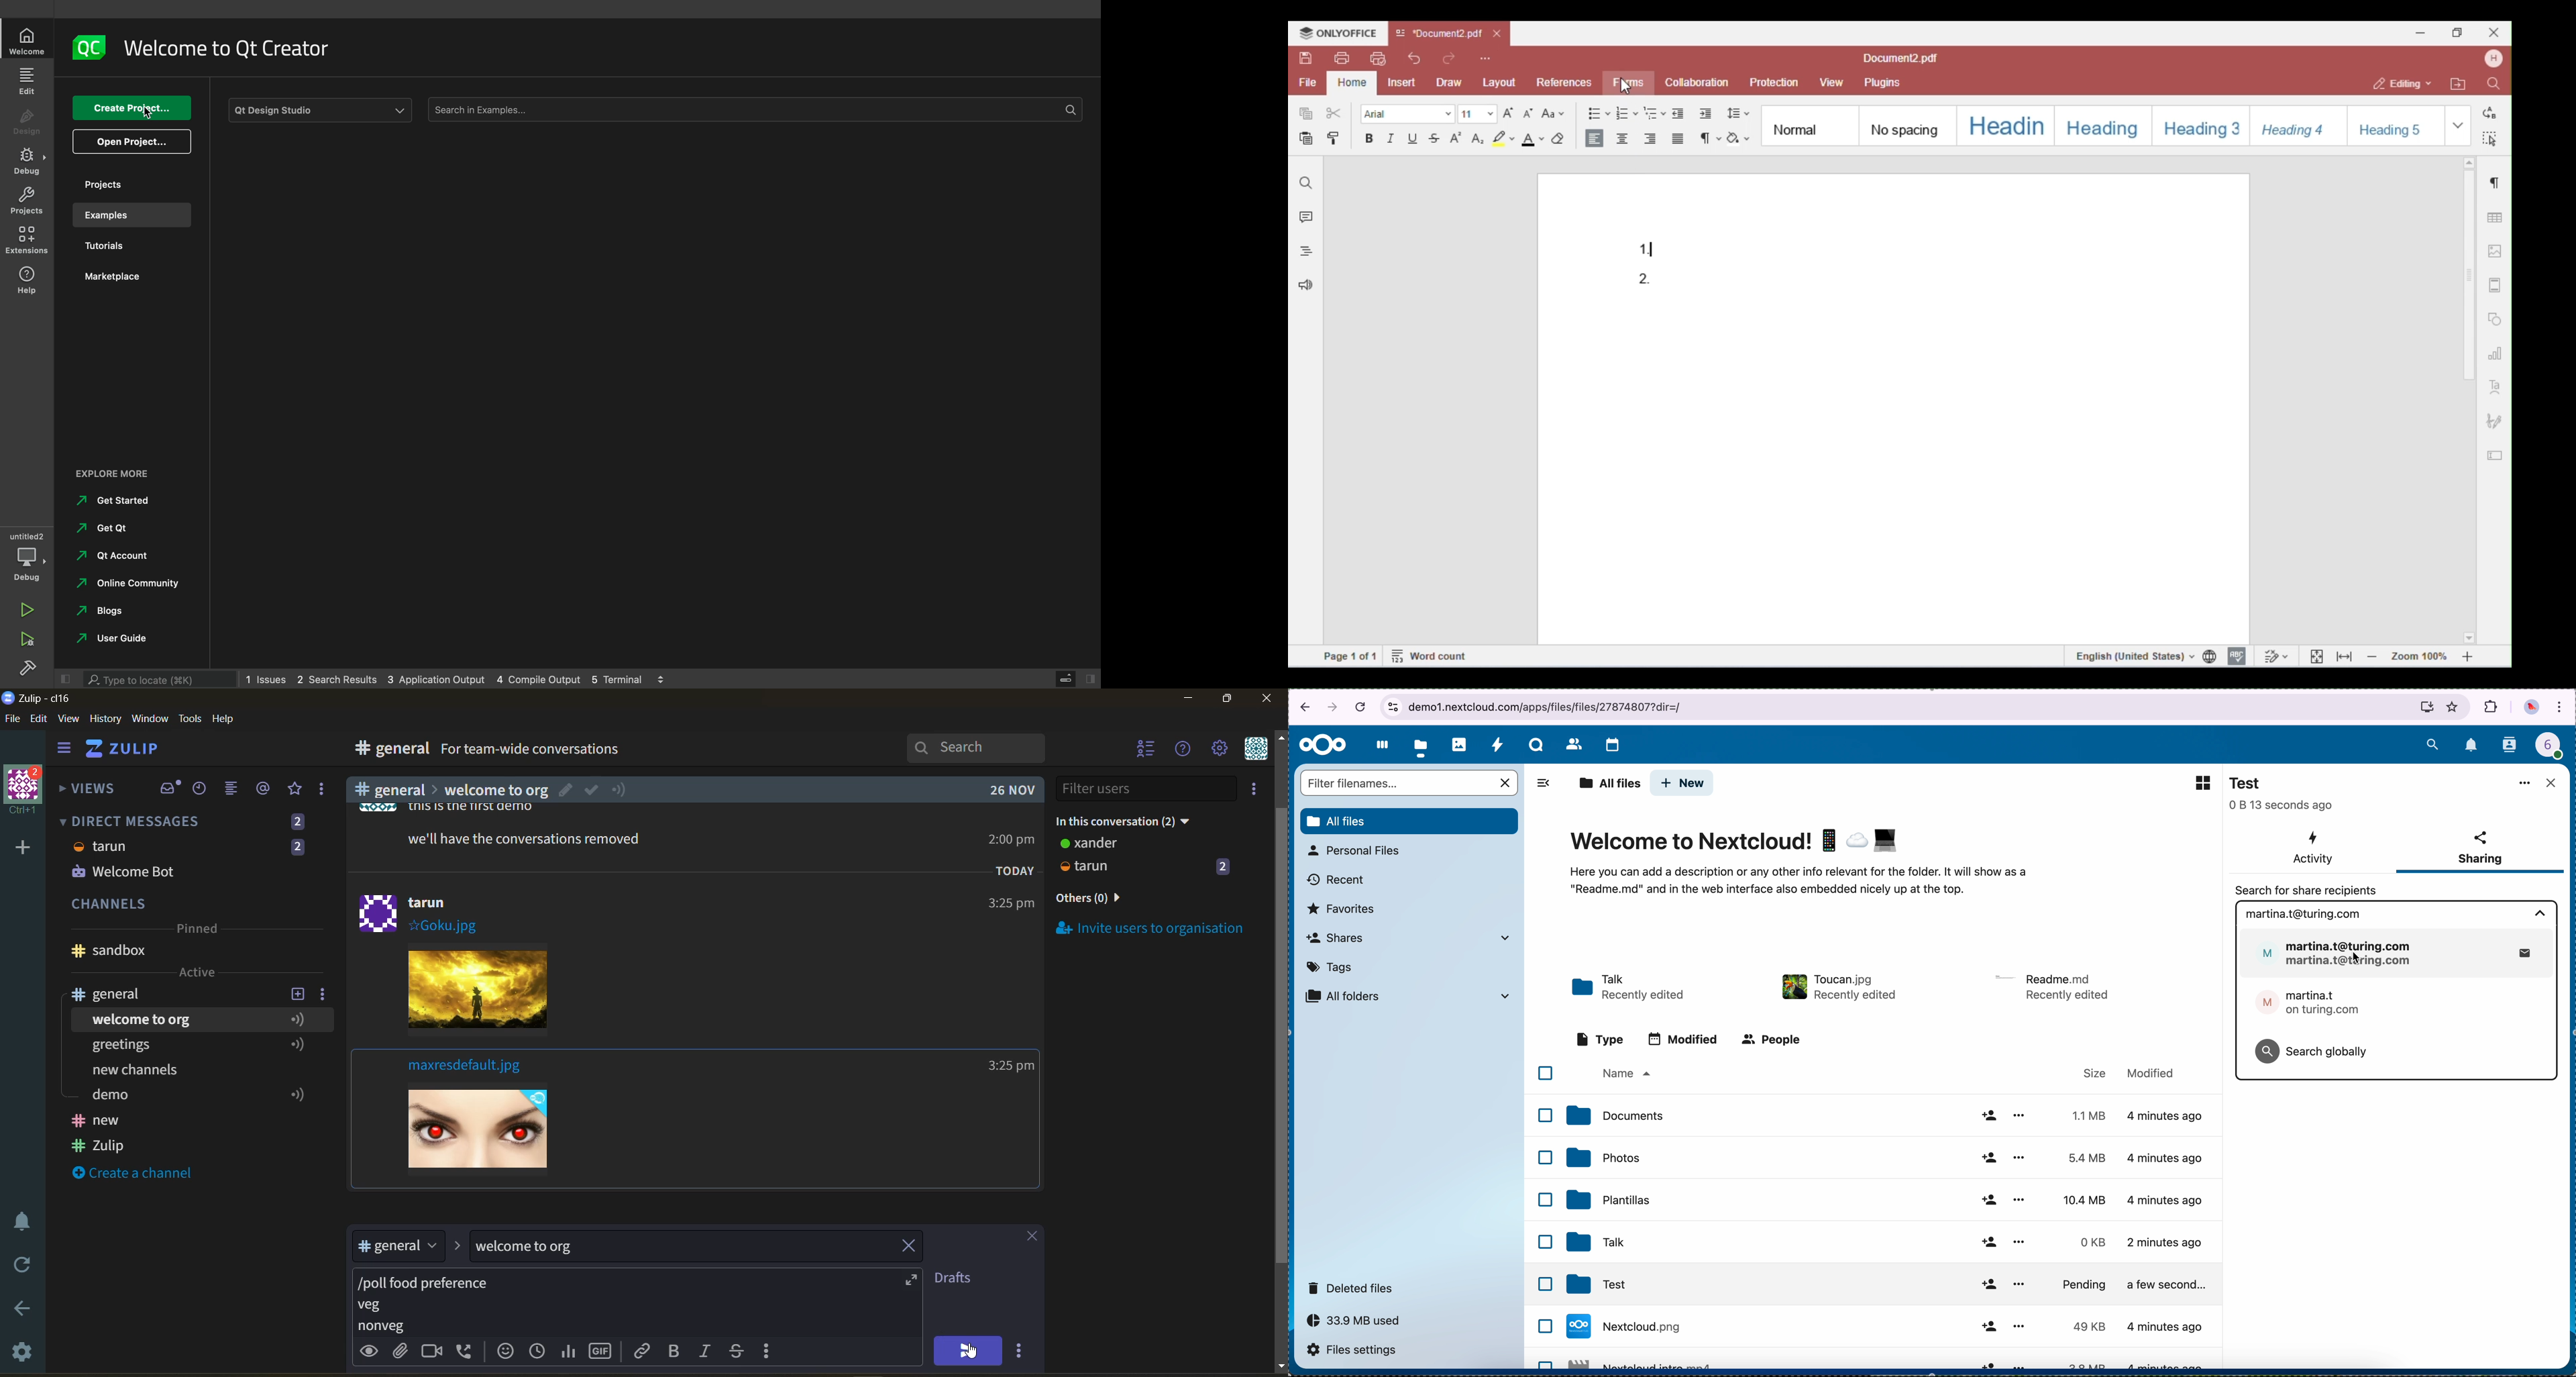 Image resolution: width=2576 pixels, height=1400 pixels. I want to click on increase/decrease arrows, so click(665, 678).